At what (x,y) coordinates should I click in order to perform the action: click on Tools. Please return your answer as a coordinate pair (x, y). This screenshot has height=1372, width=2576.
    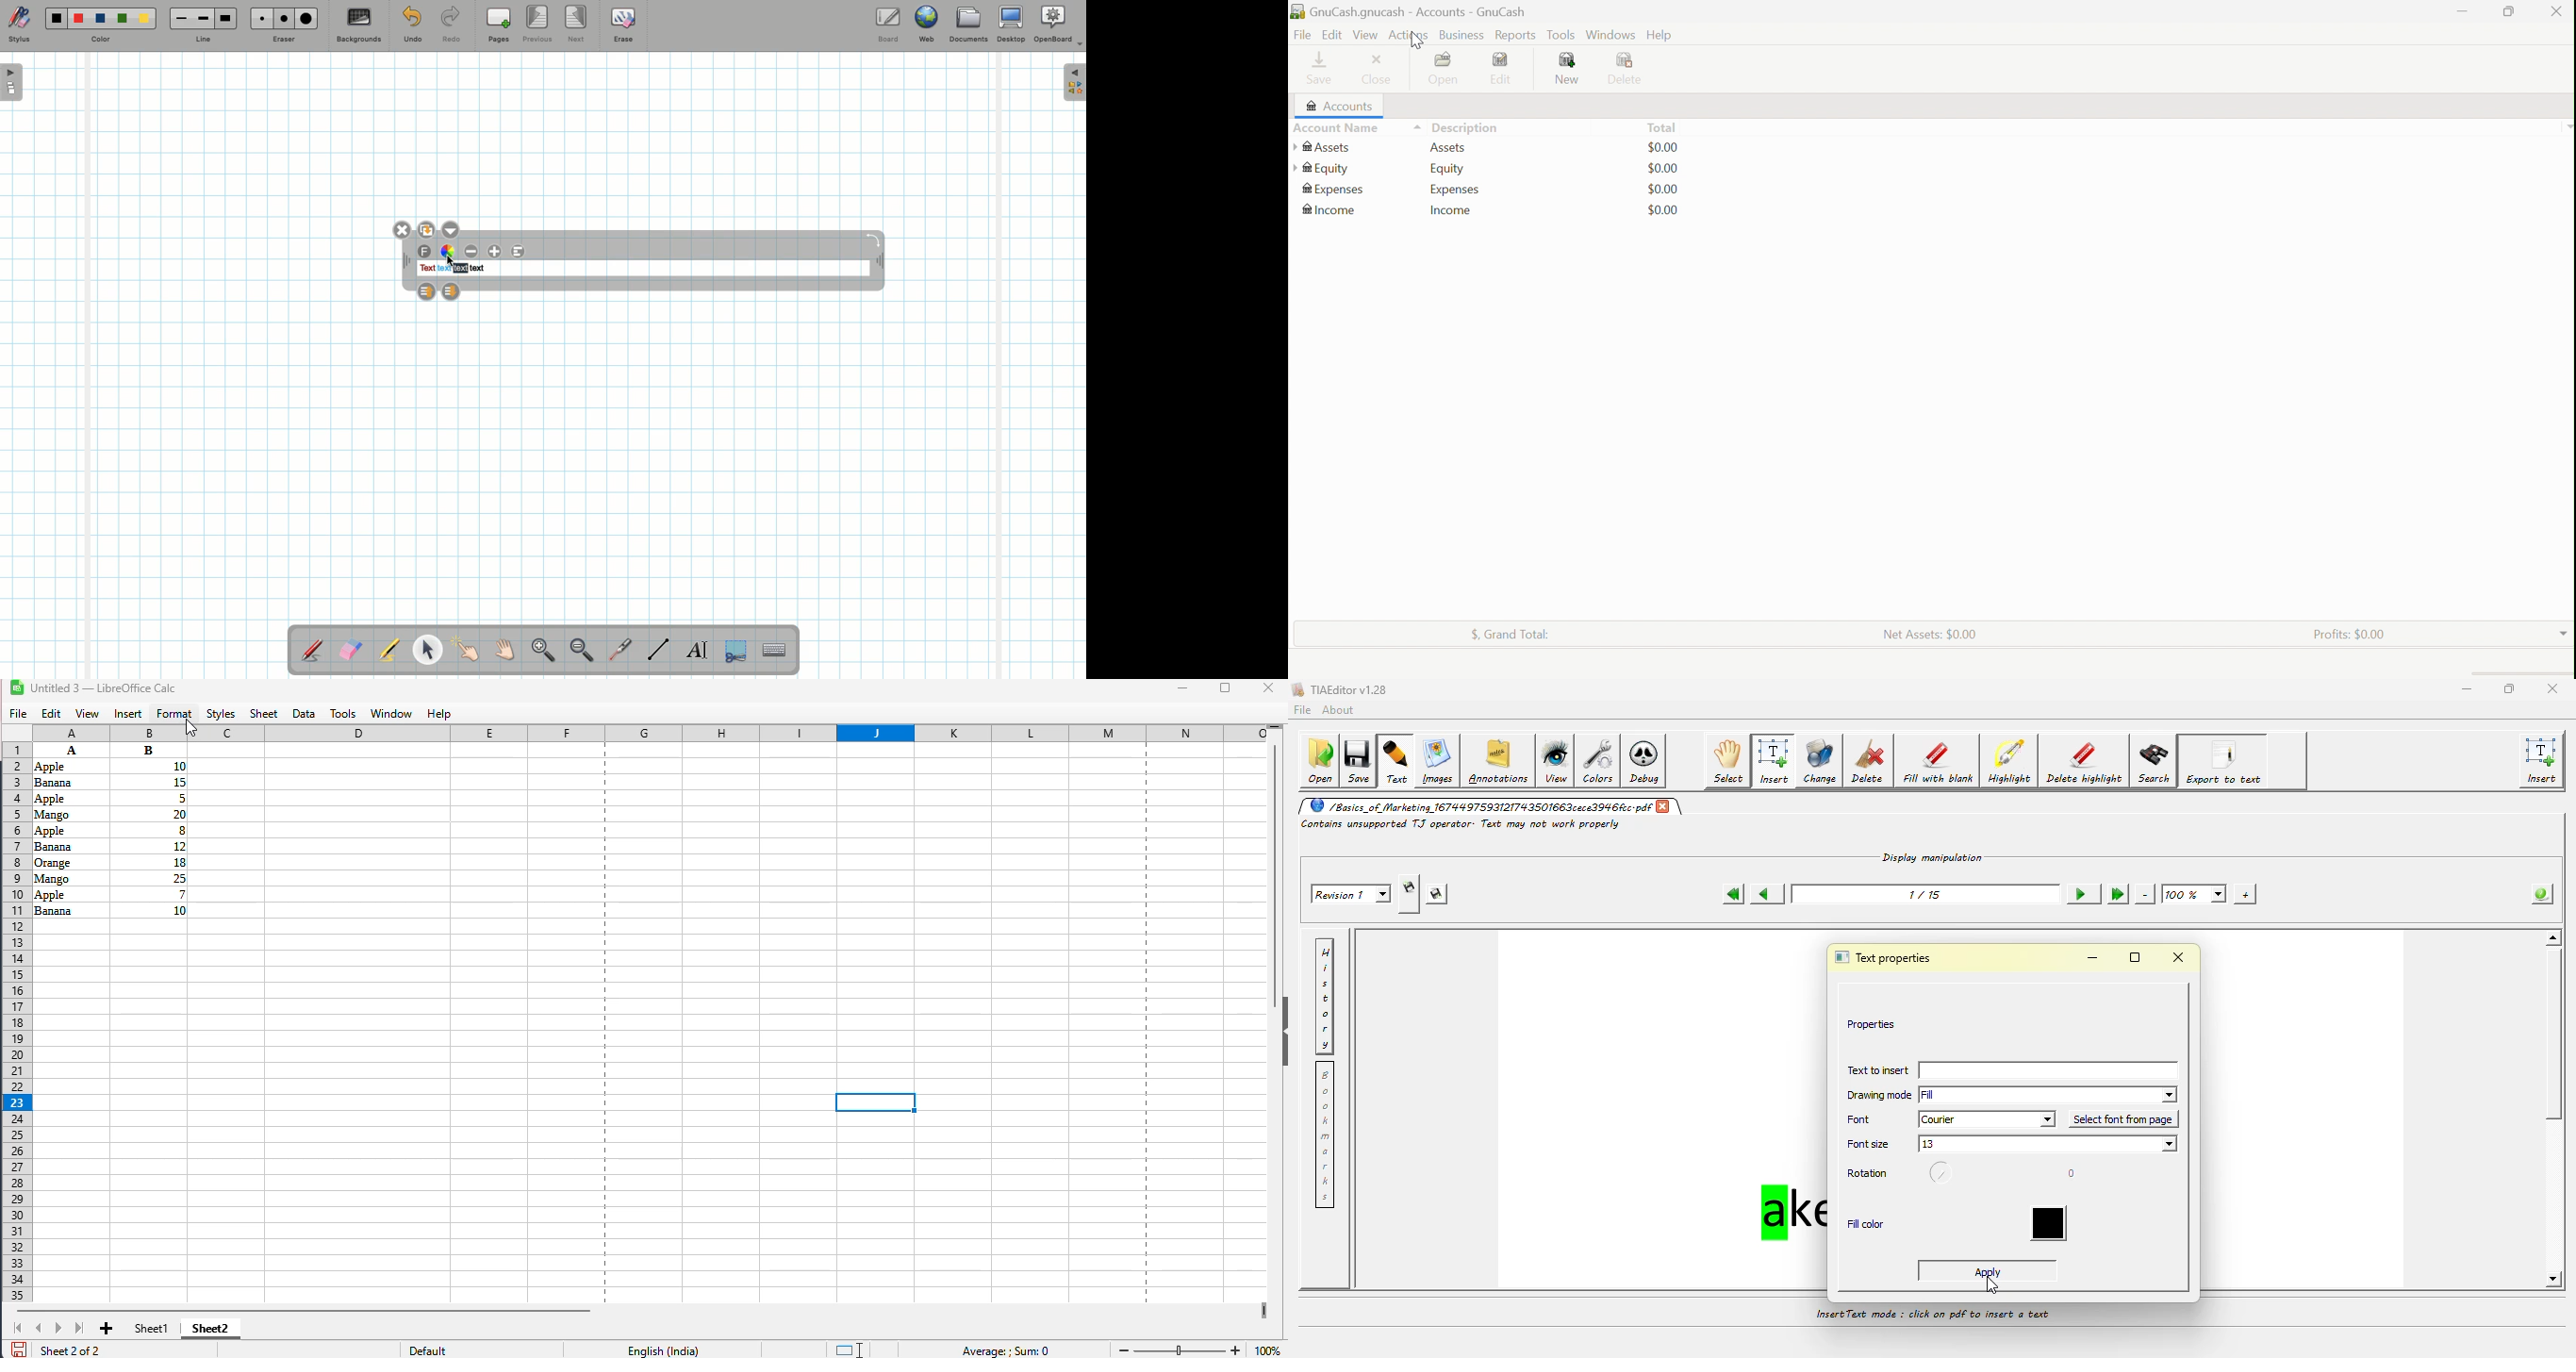
    Looking at the image, I should click on (1562, 35).